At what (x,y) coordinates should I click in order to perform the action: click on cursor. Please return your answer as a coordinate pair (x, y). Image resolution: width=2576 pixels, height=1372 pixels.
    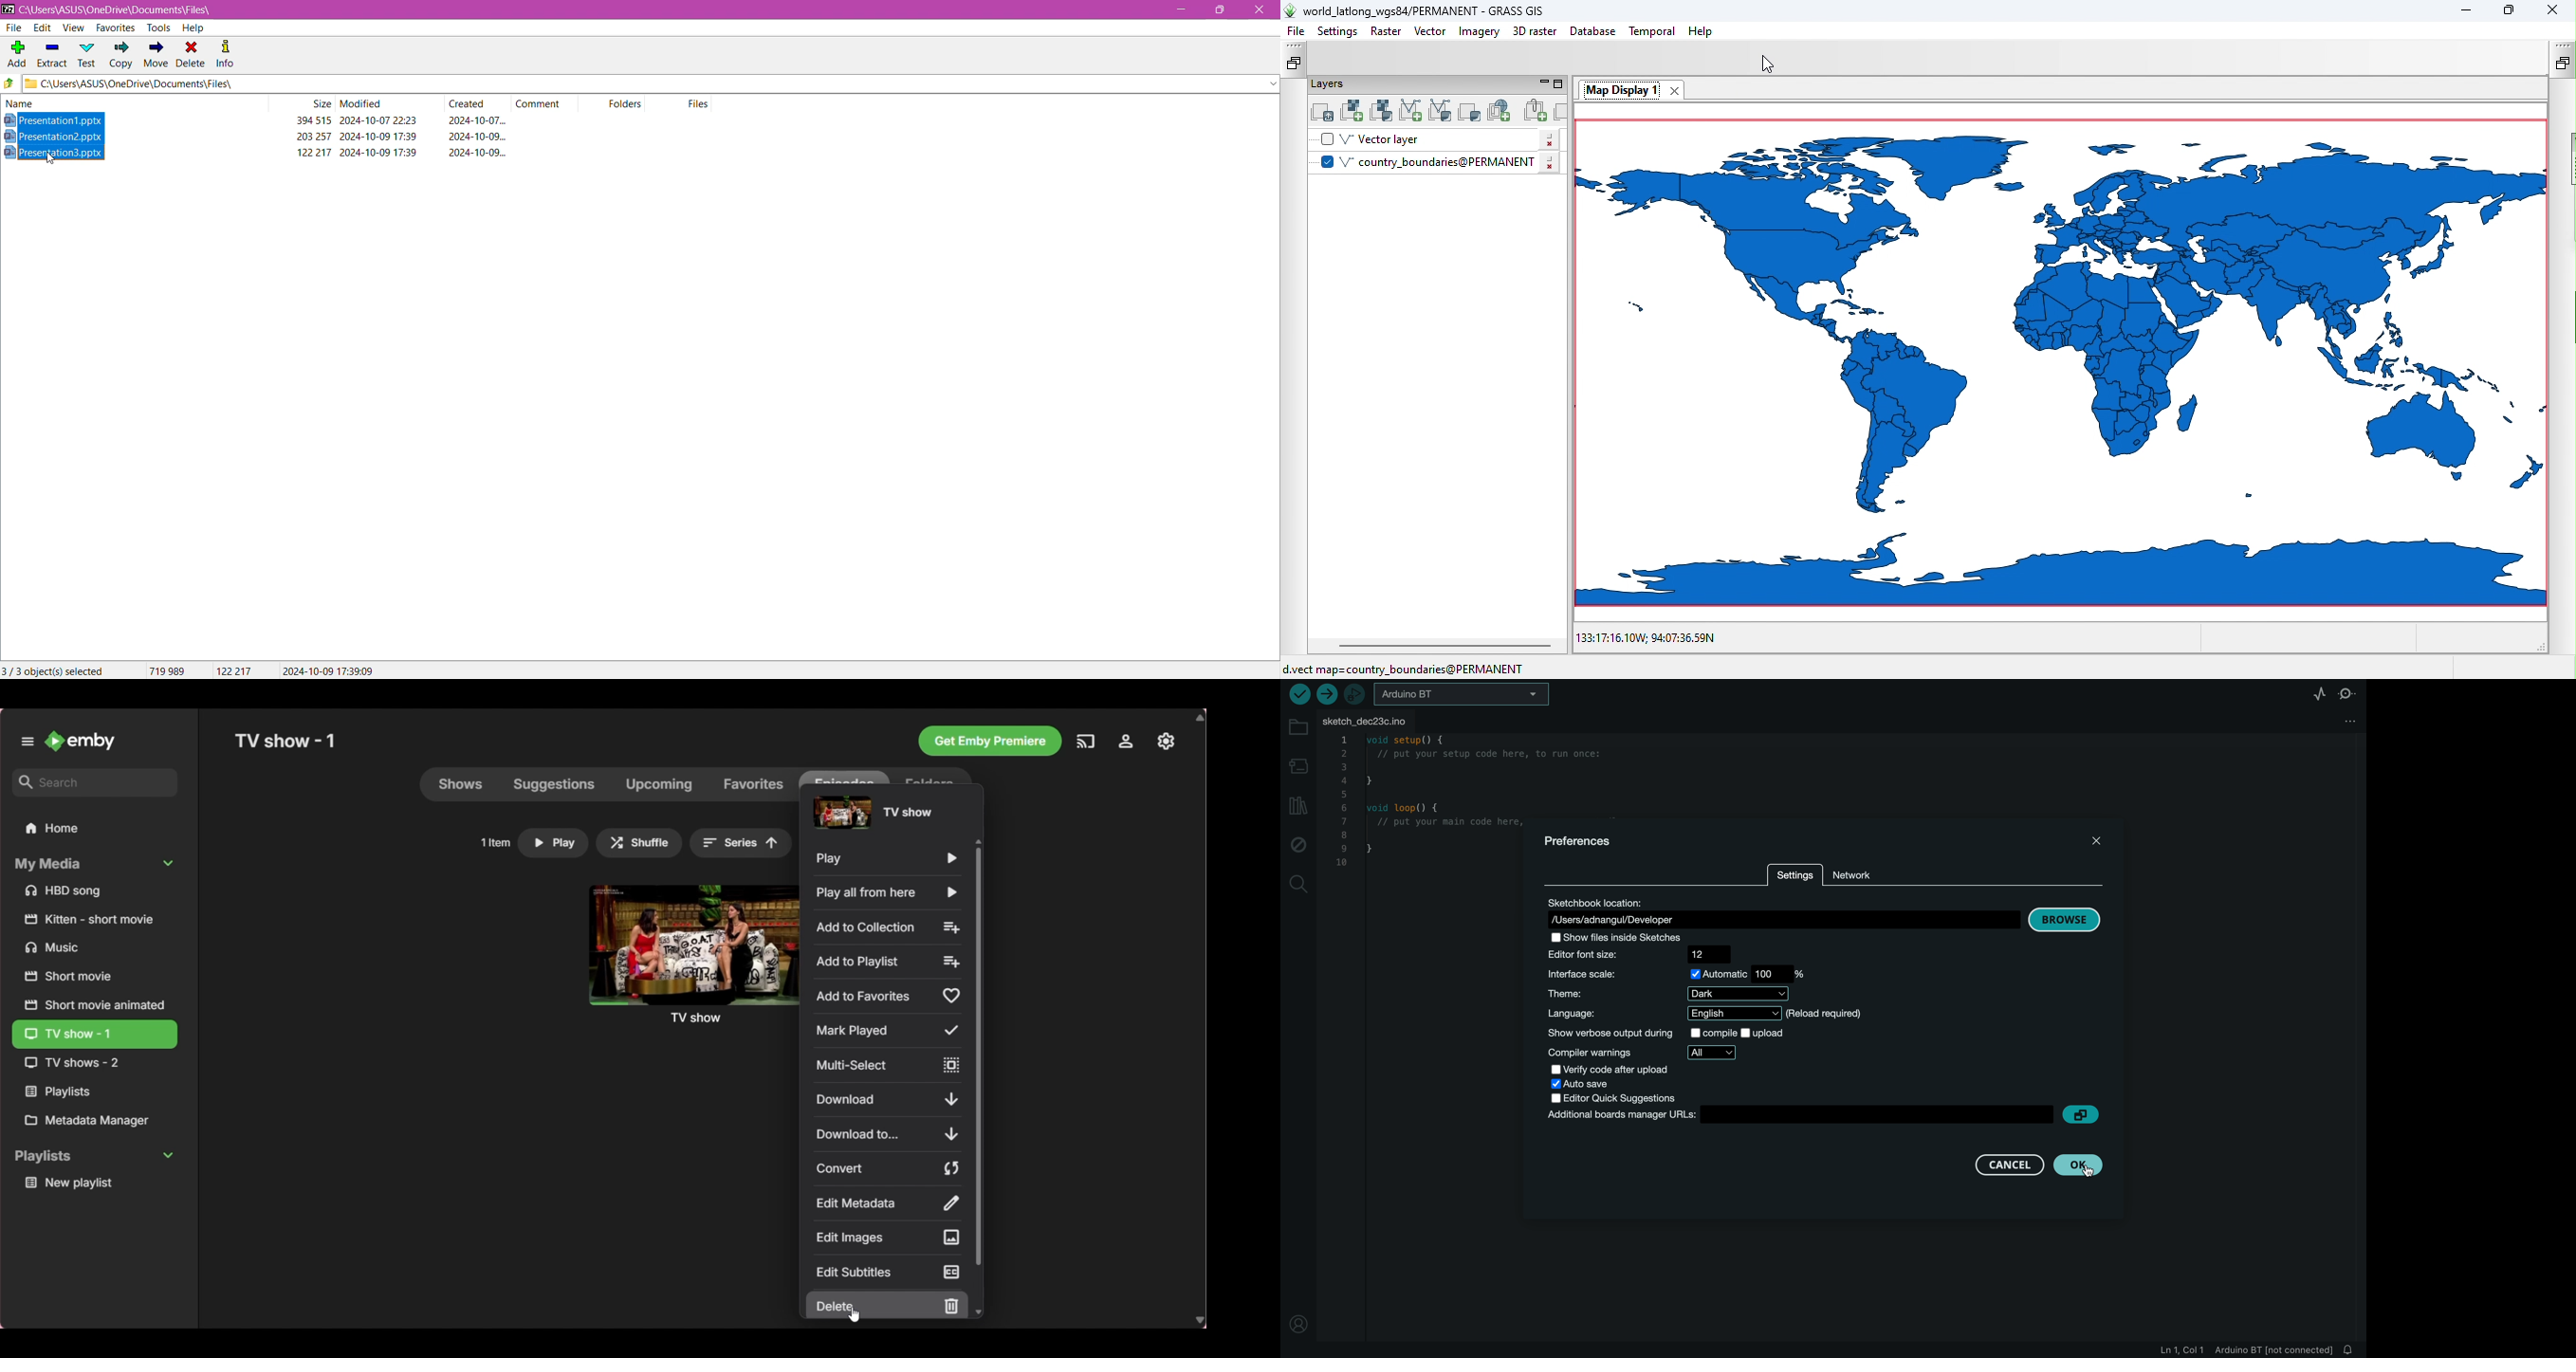
    Looking at the image, I should click on (51, 161).